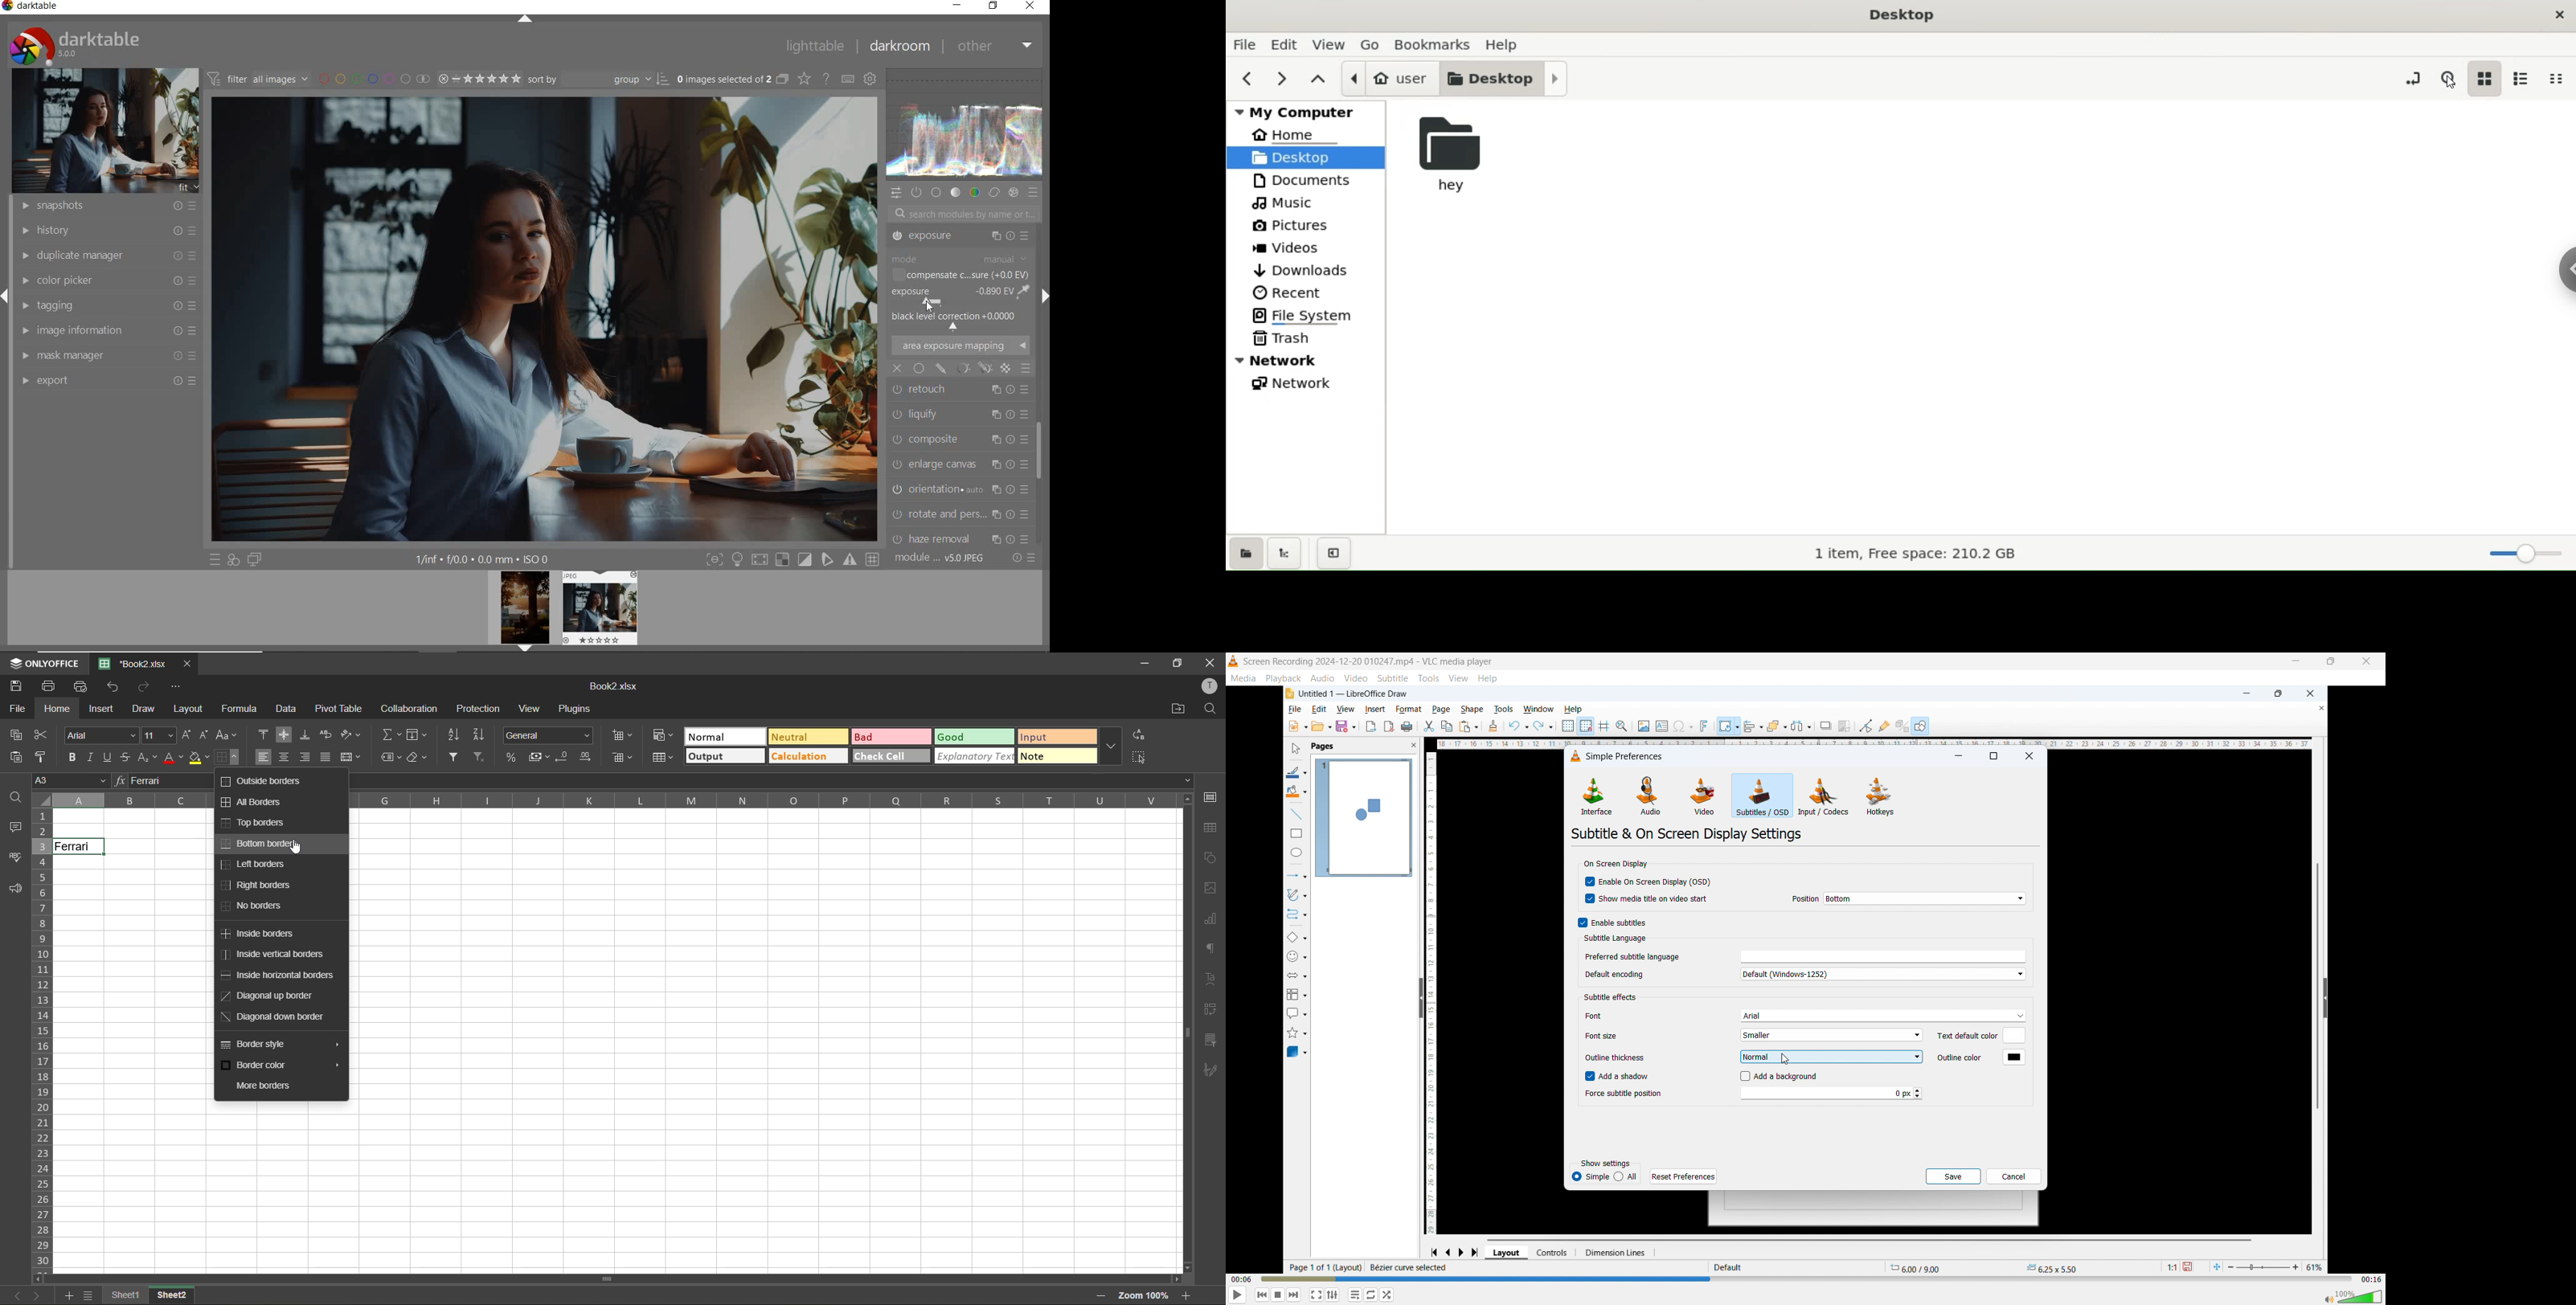 The image size is (2576, 1316). Describe the element at coordinates (816, 46) in the screenshot. I see `LIGHTTABLE` at that location.